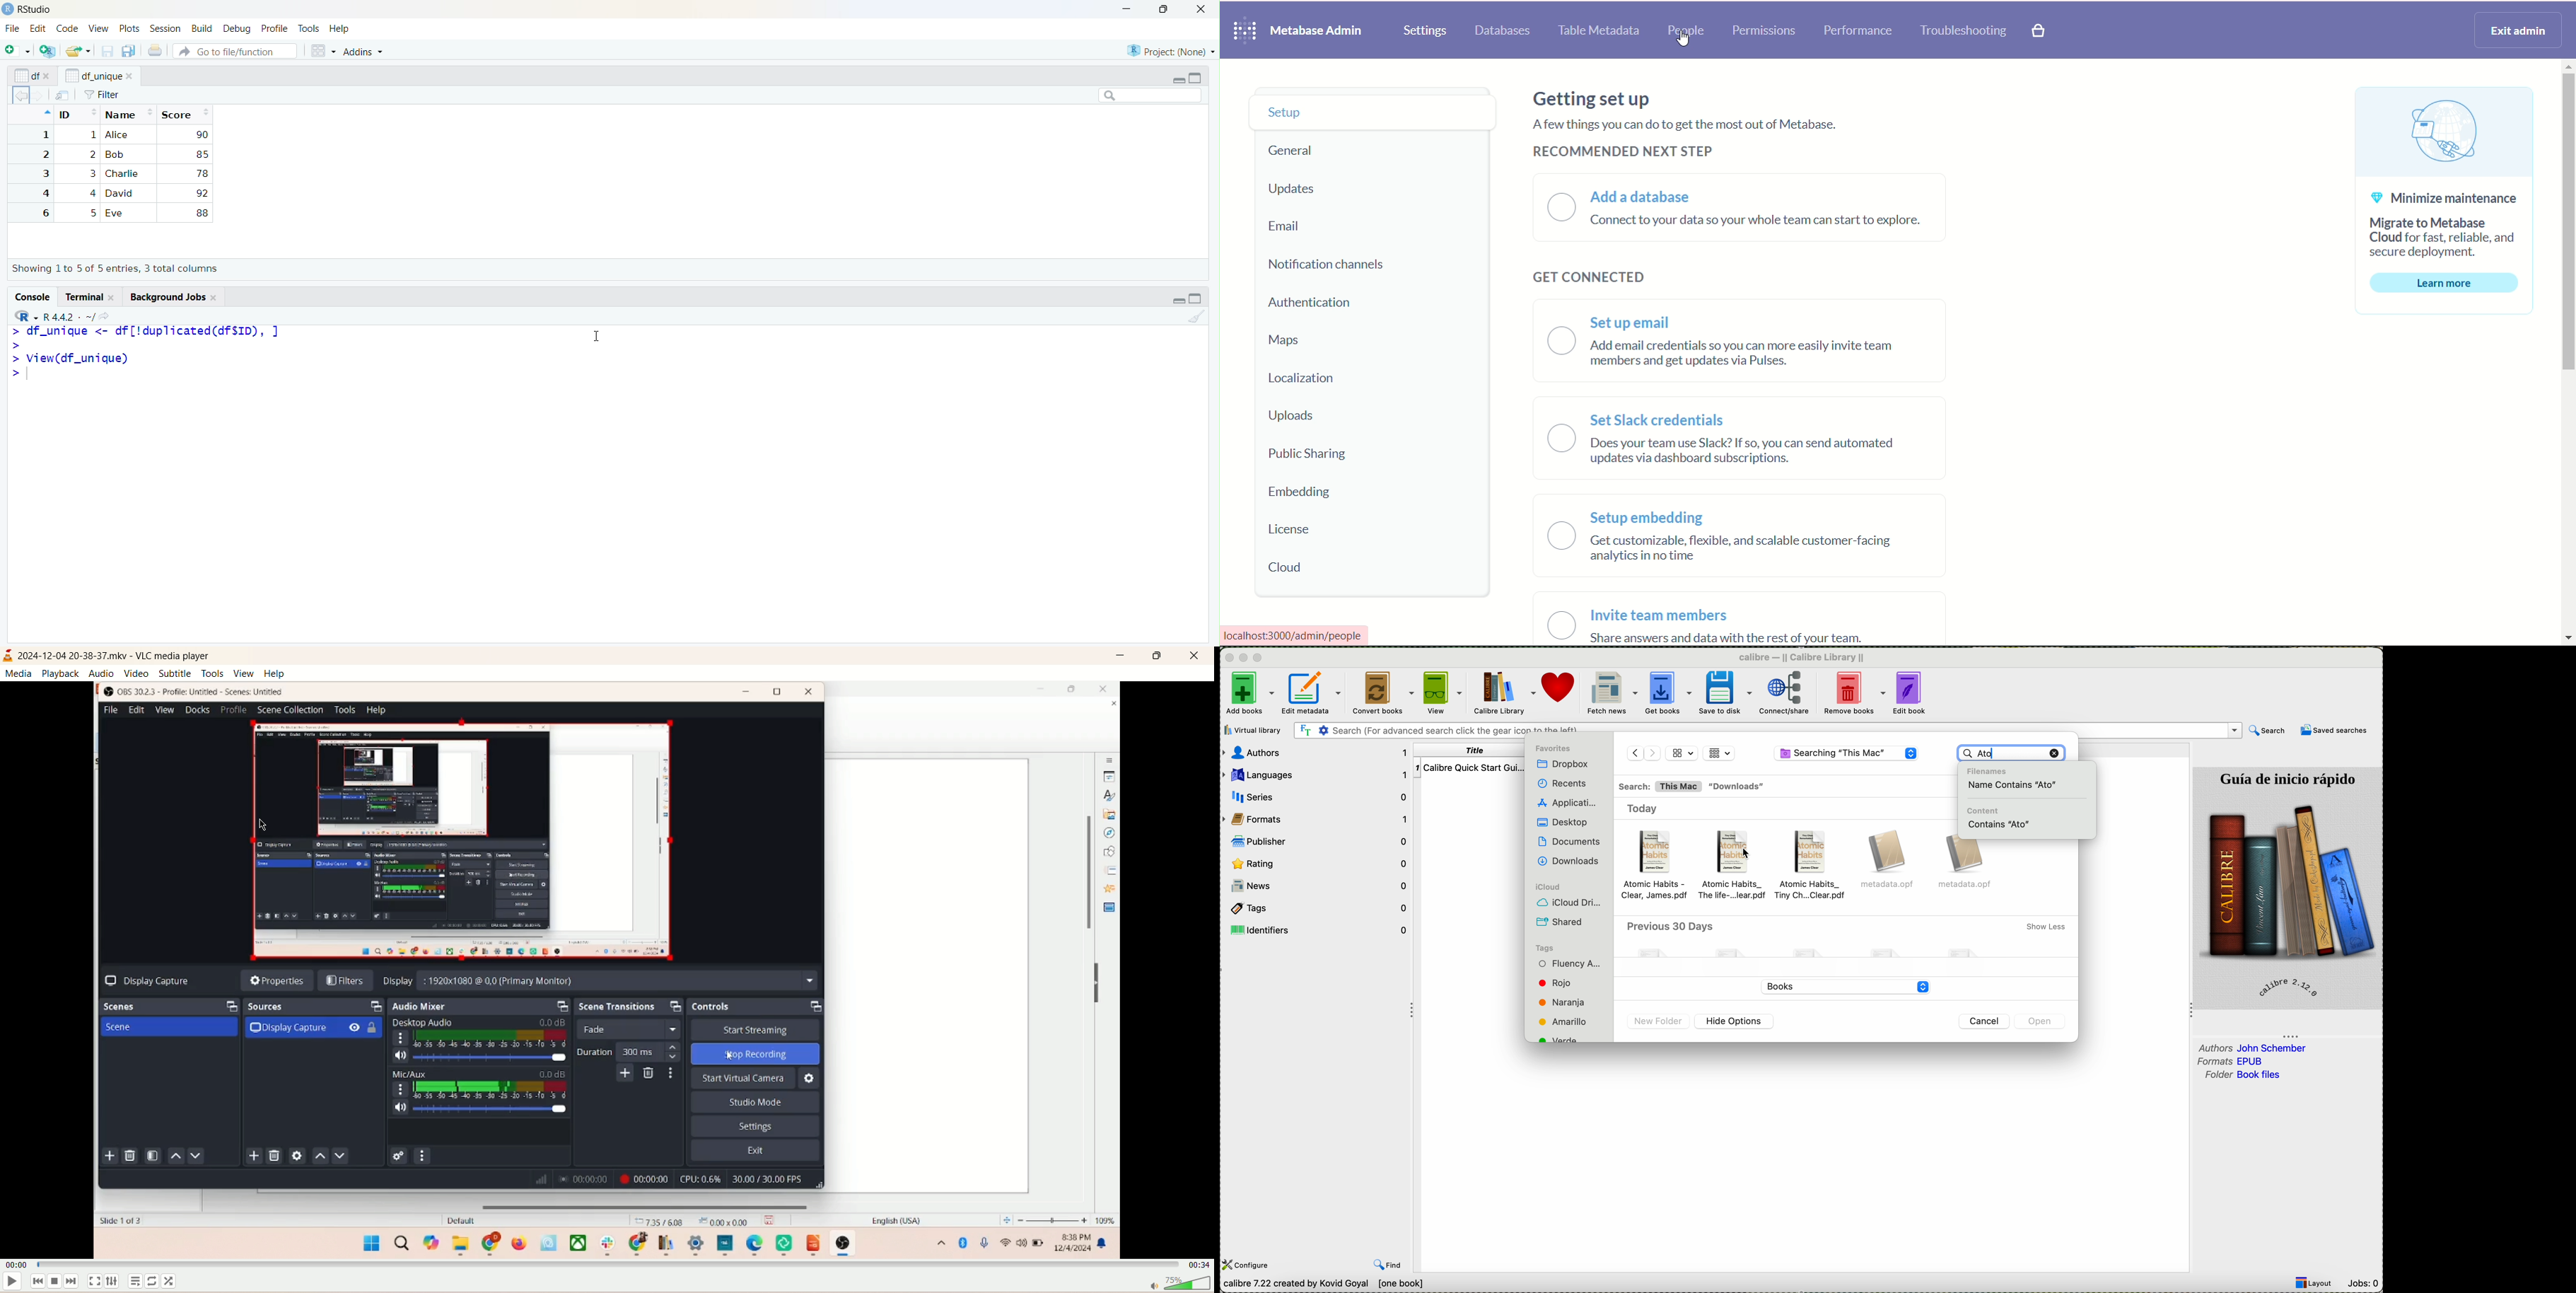 Image resolution: width=2576 pixels, height=1316 pixels. I want to click on title, so click(1471, 750).